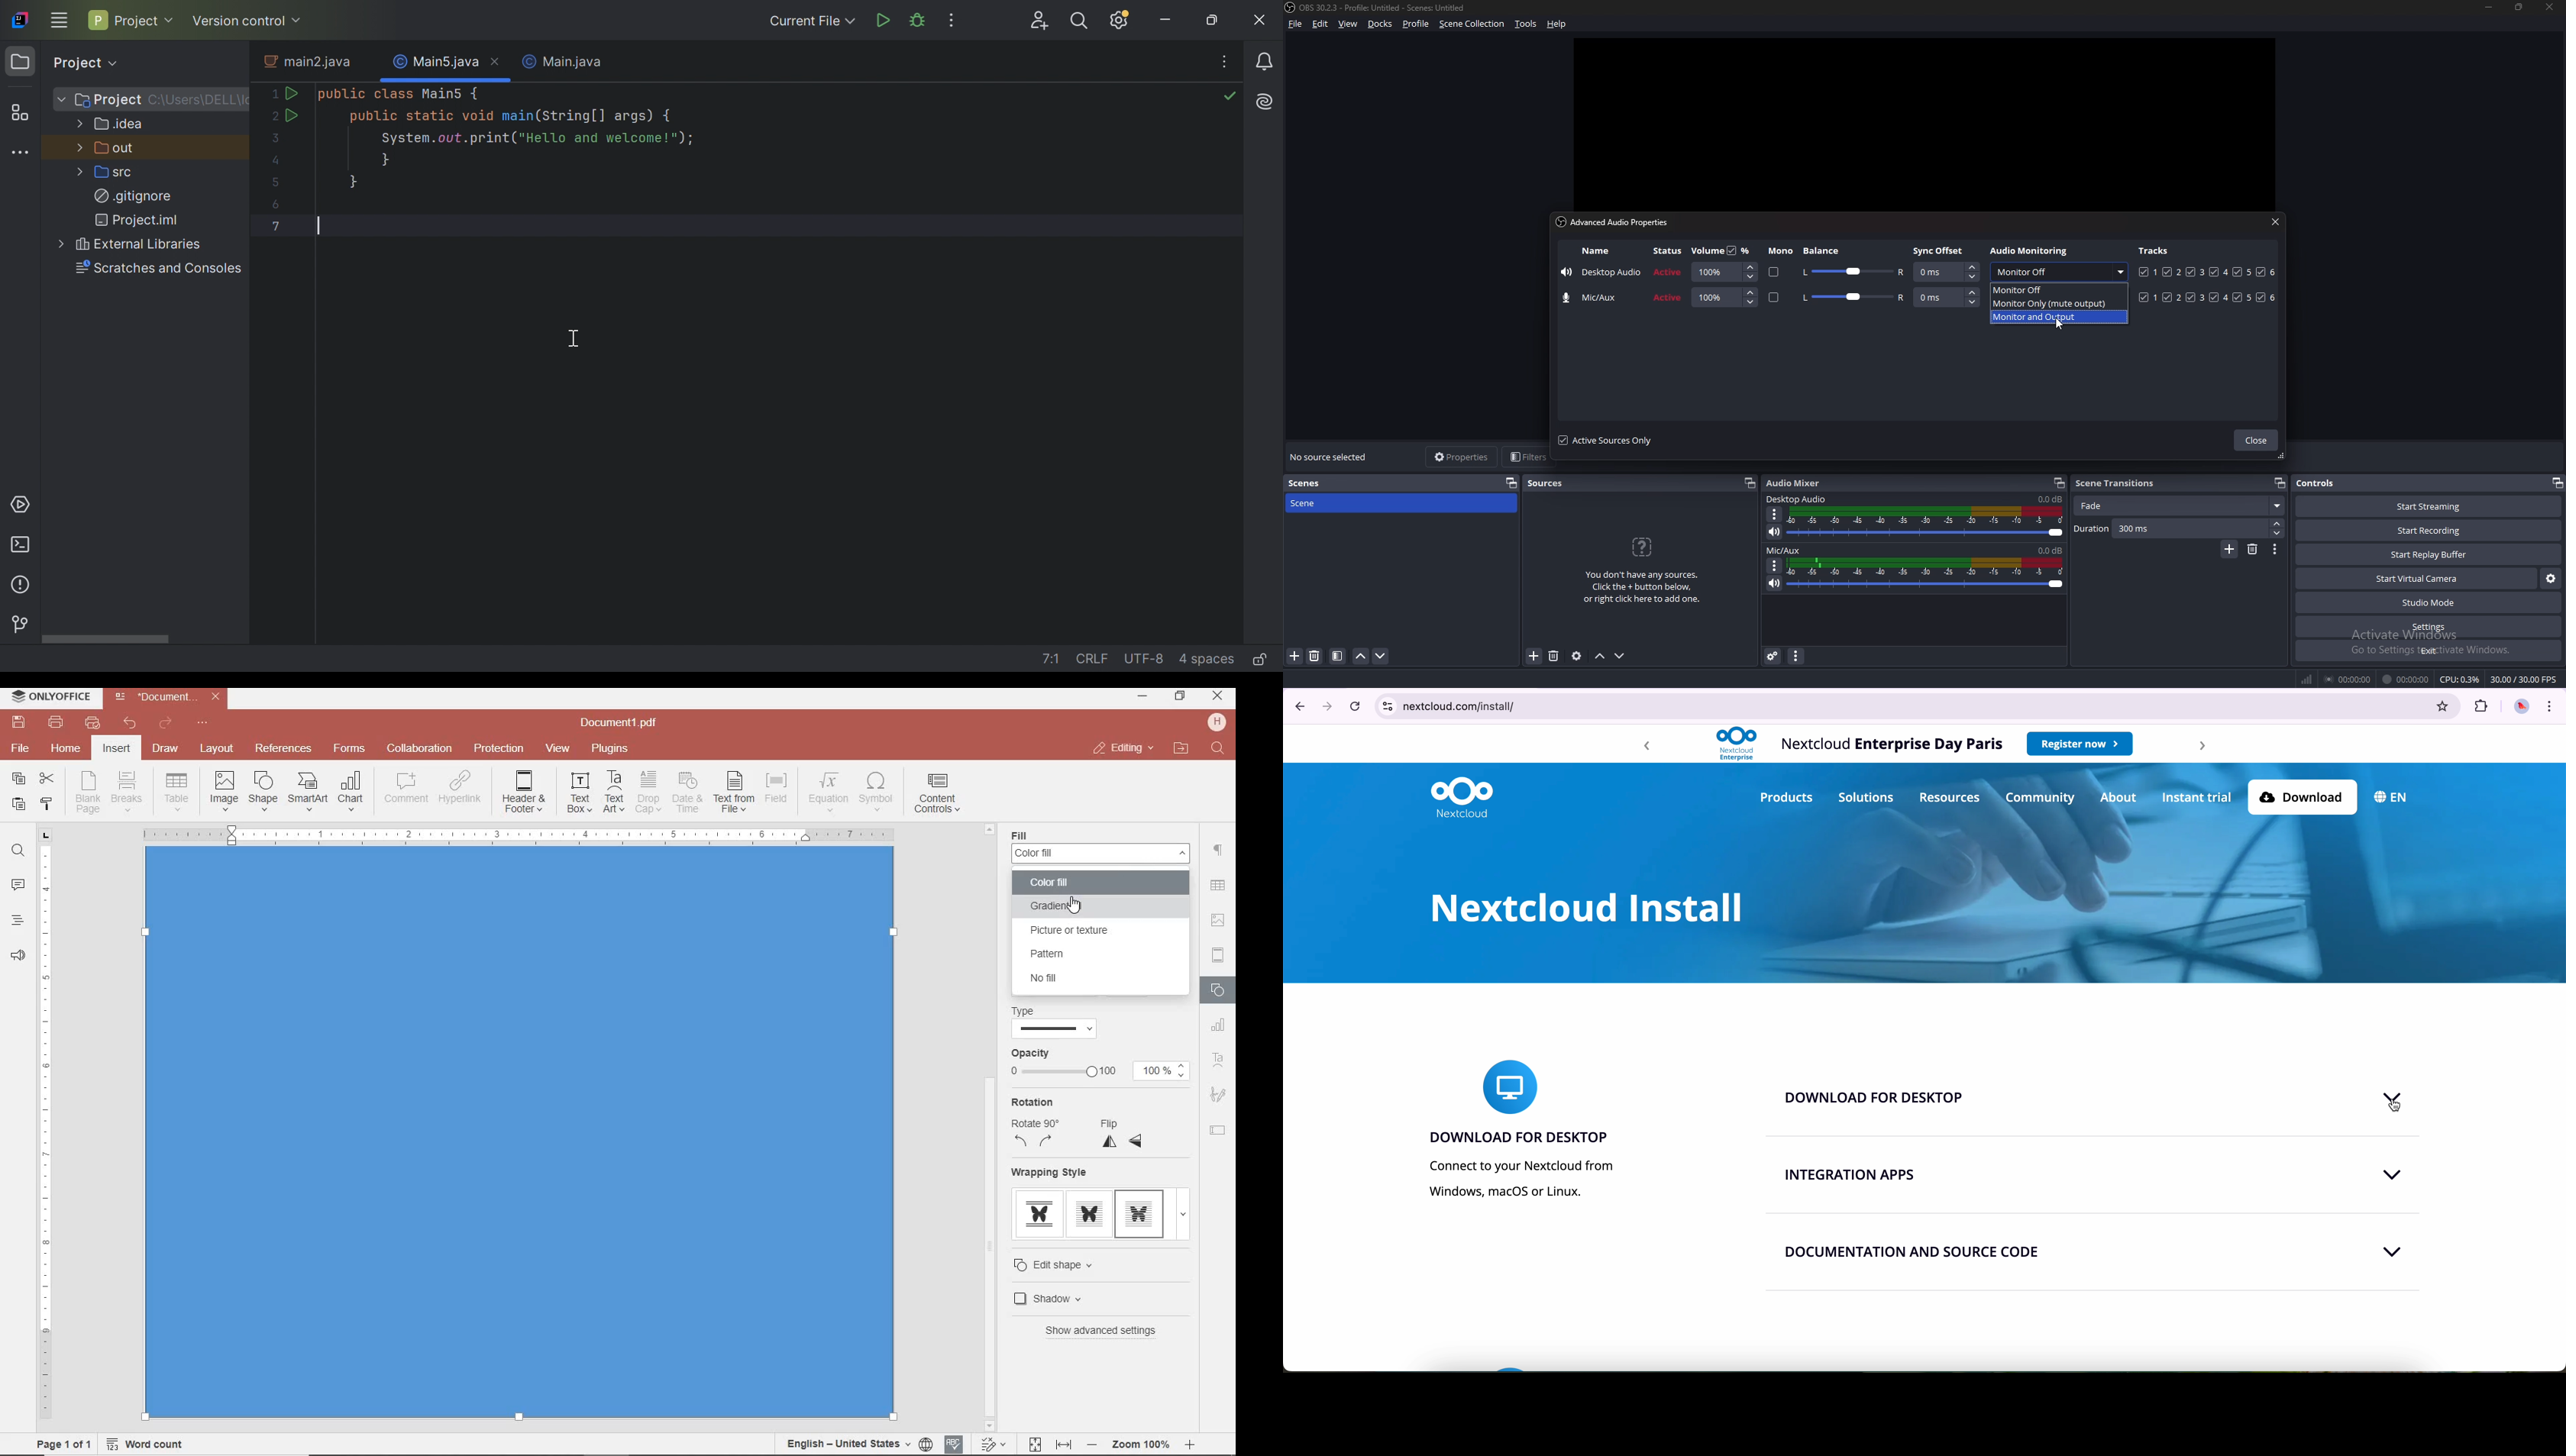  I want to click on extensions, so click(2482, 707).